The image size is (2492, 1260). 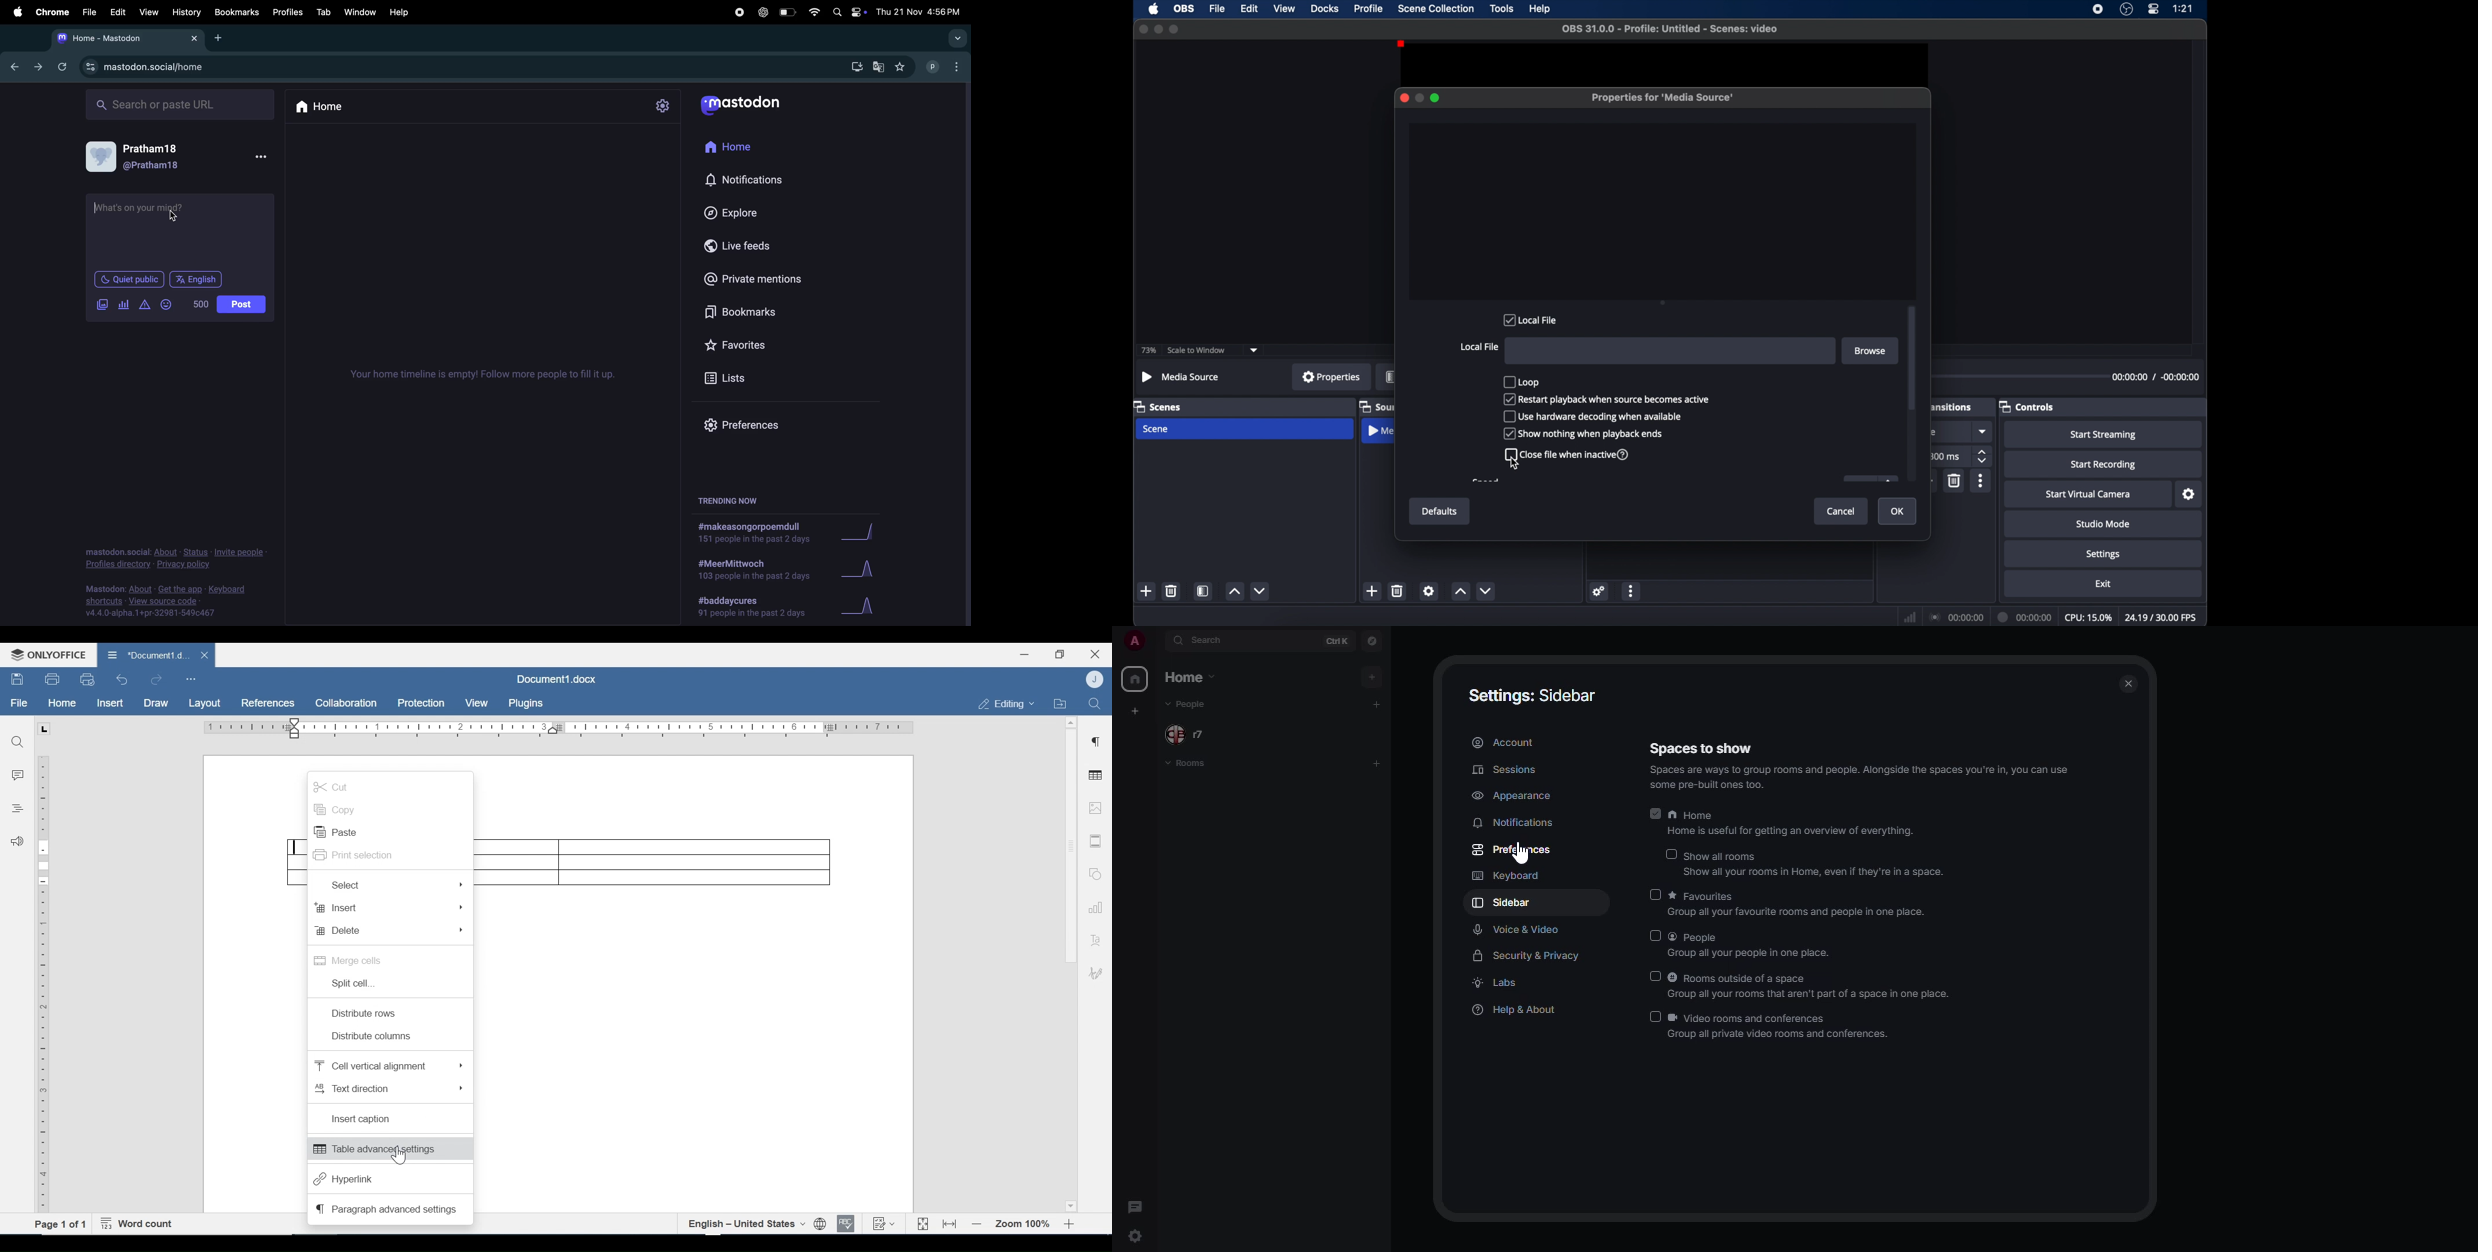 I want to click on controls, so click(x=2030, y=406).